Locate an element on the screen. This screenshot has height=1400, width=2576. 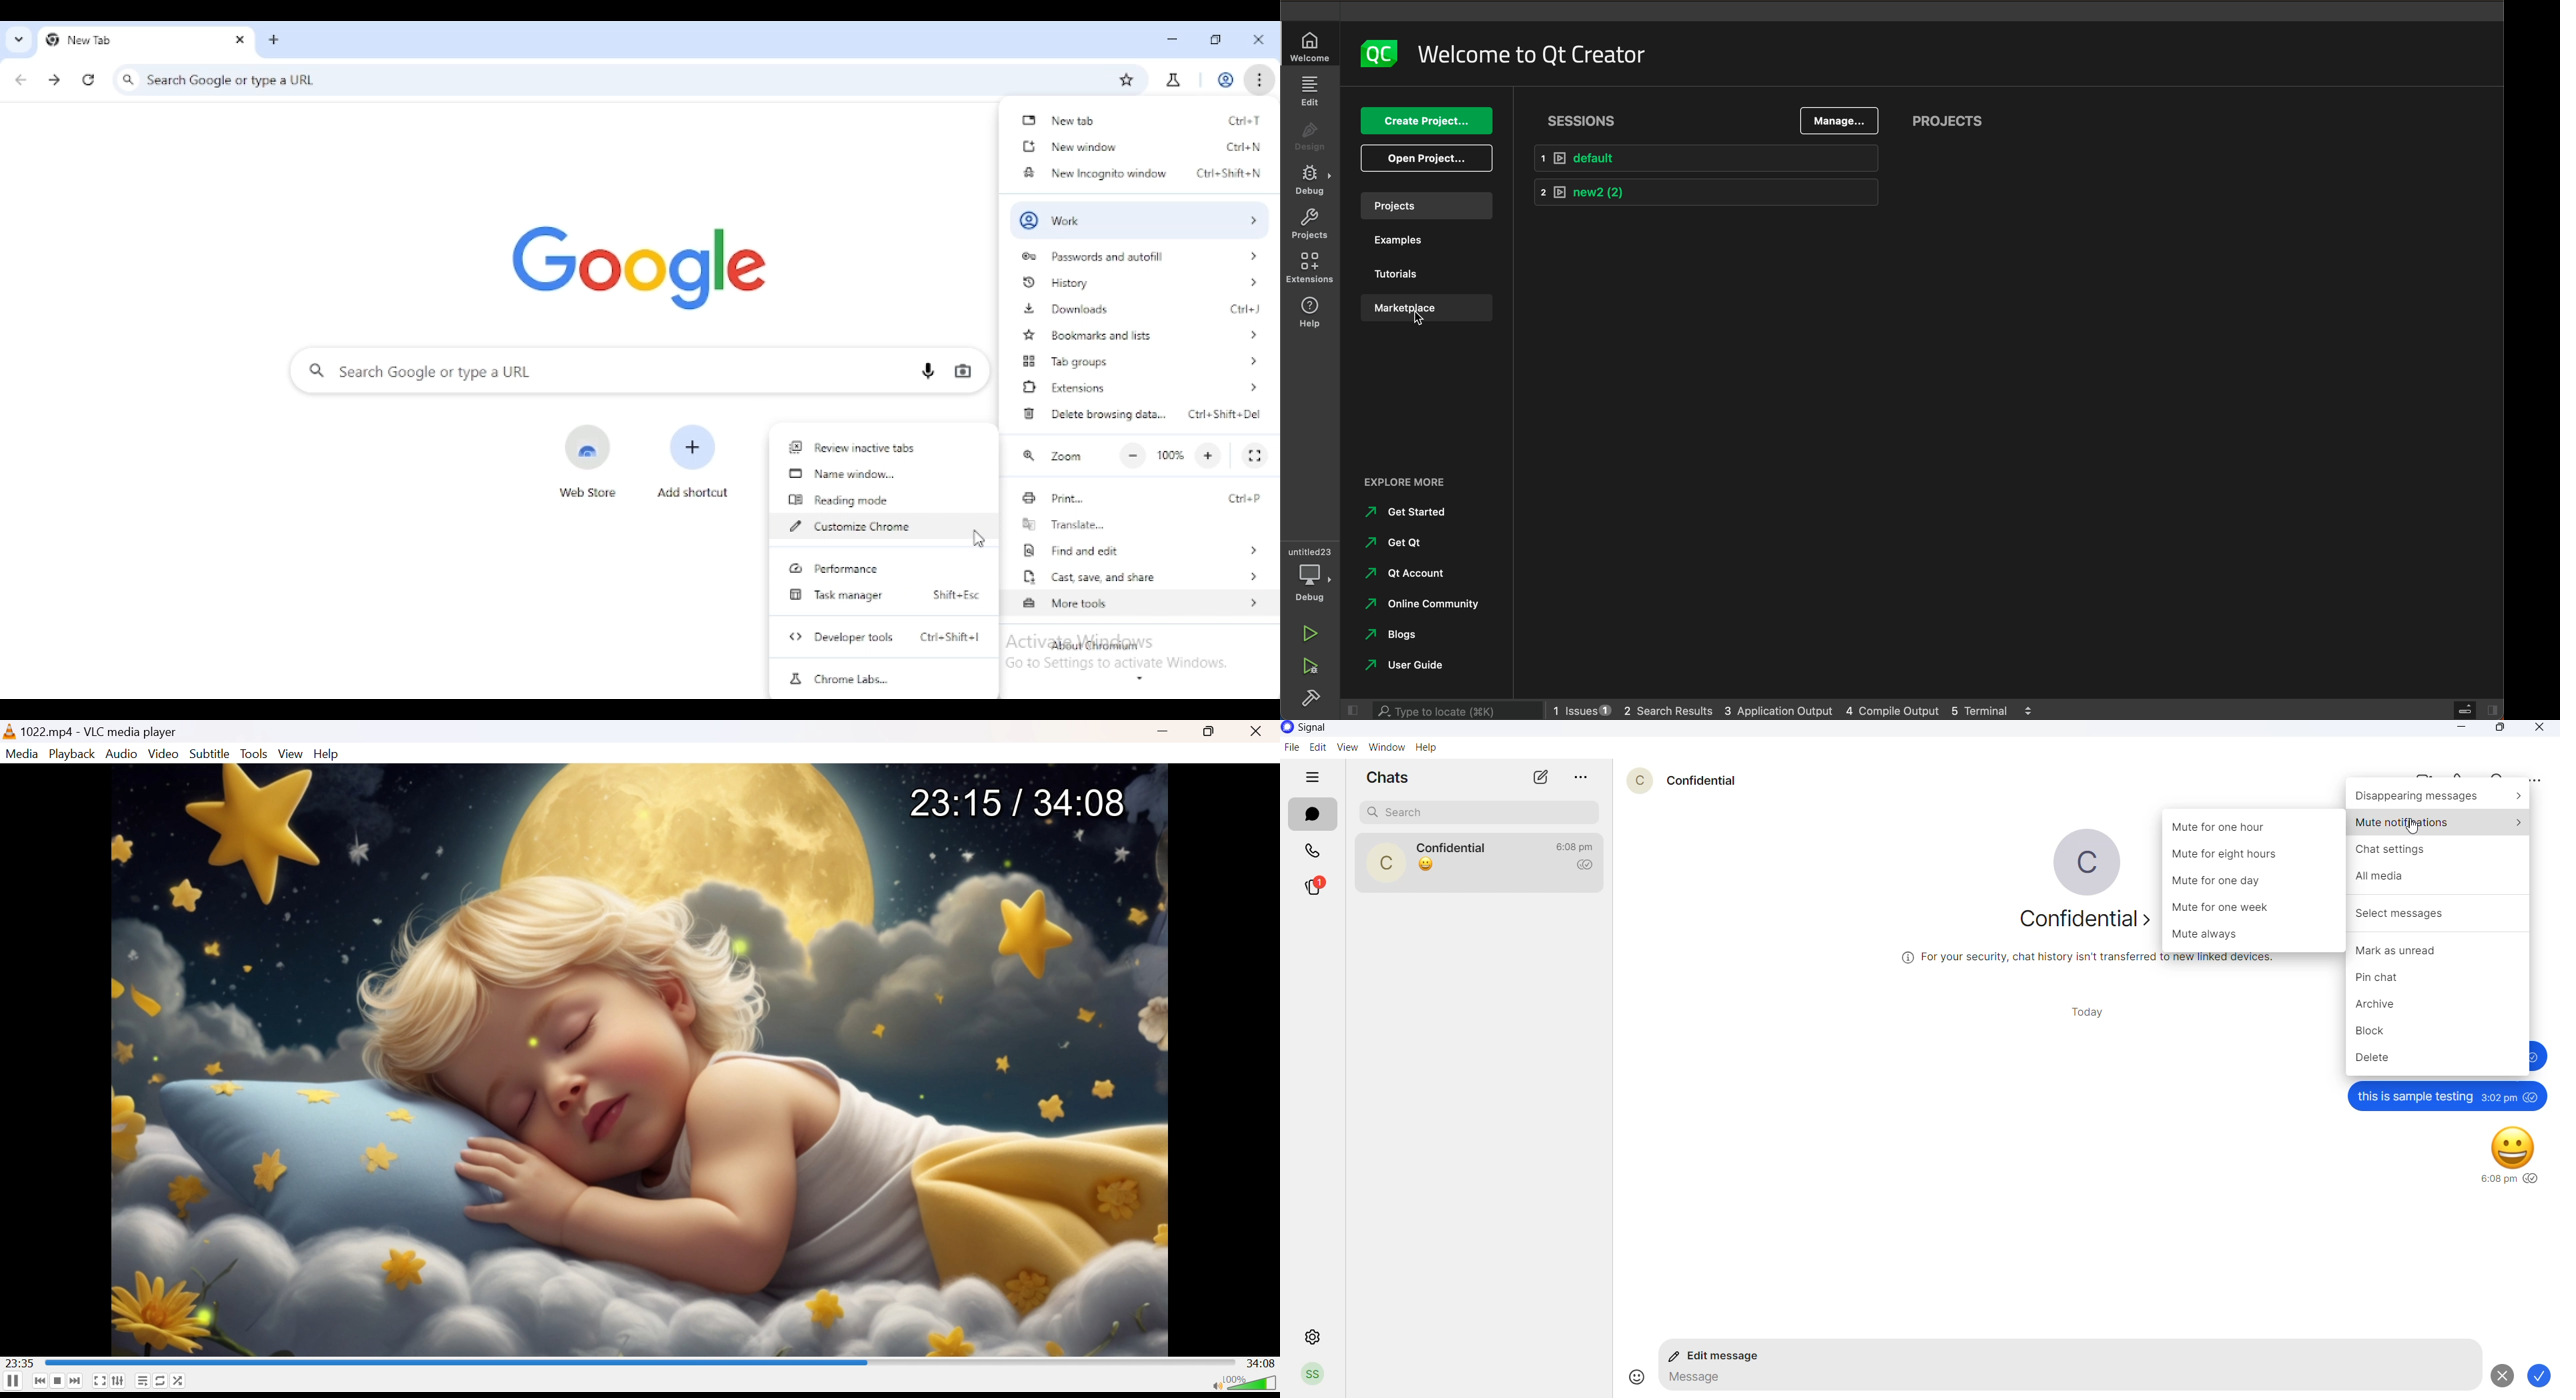
mute always is located at coordinates (2254, 934).